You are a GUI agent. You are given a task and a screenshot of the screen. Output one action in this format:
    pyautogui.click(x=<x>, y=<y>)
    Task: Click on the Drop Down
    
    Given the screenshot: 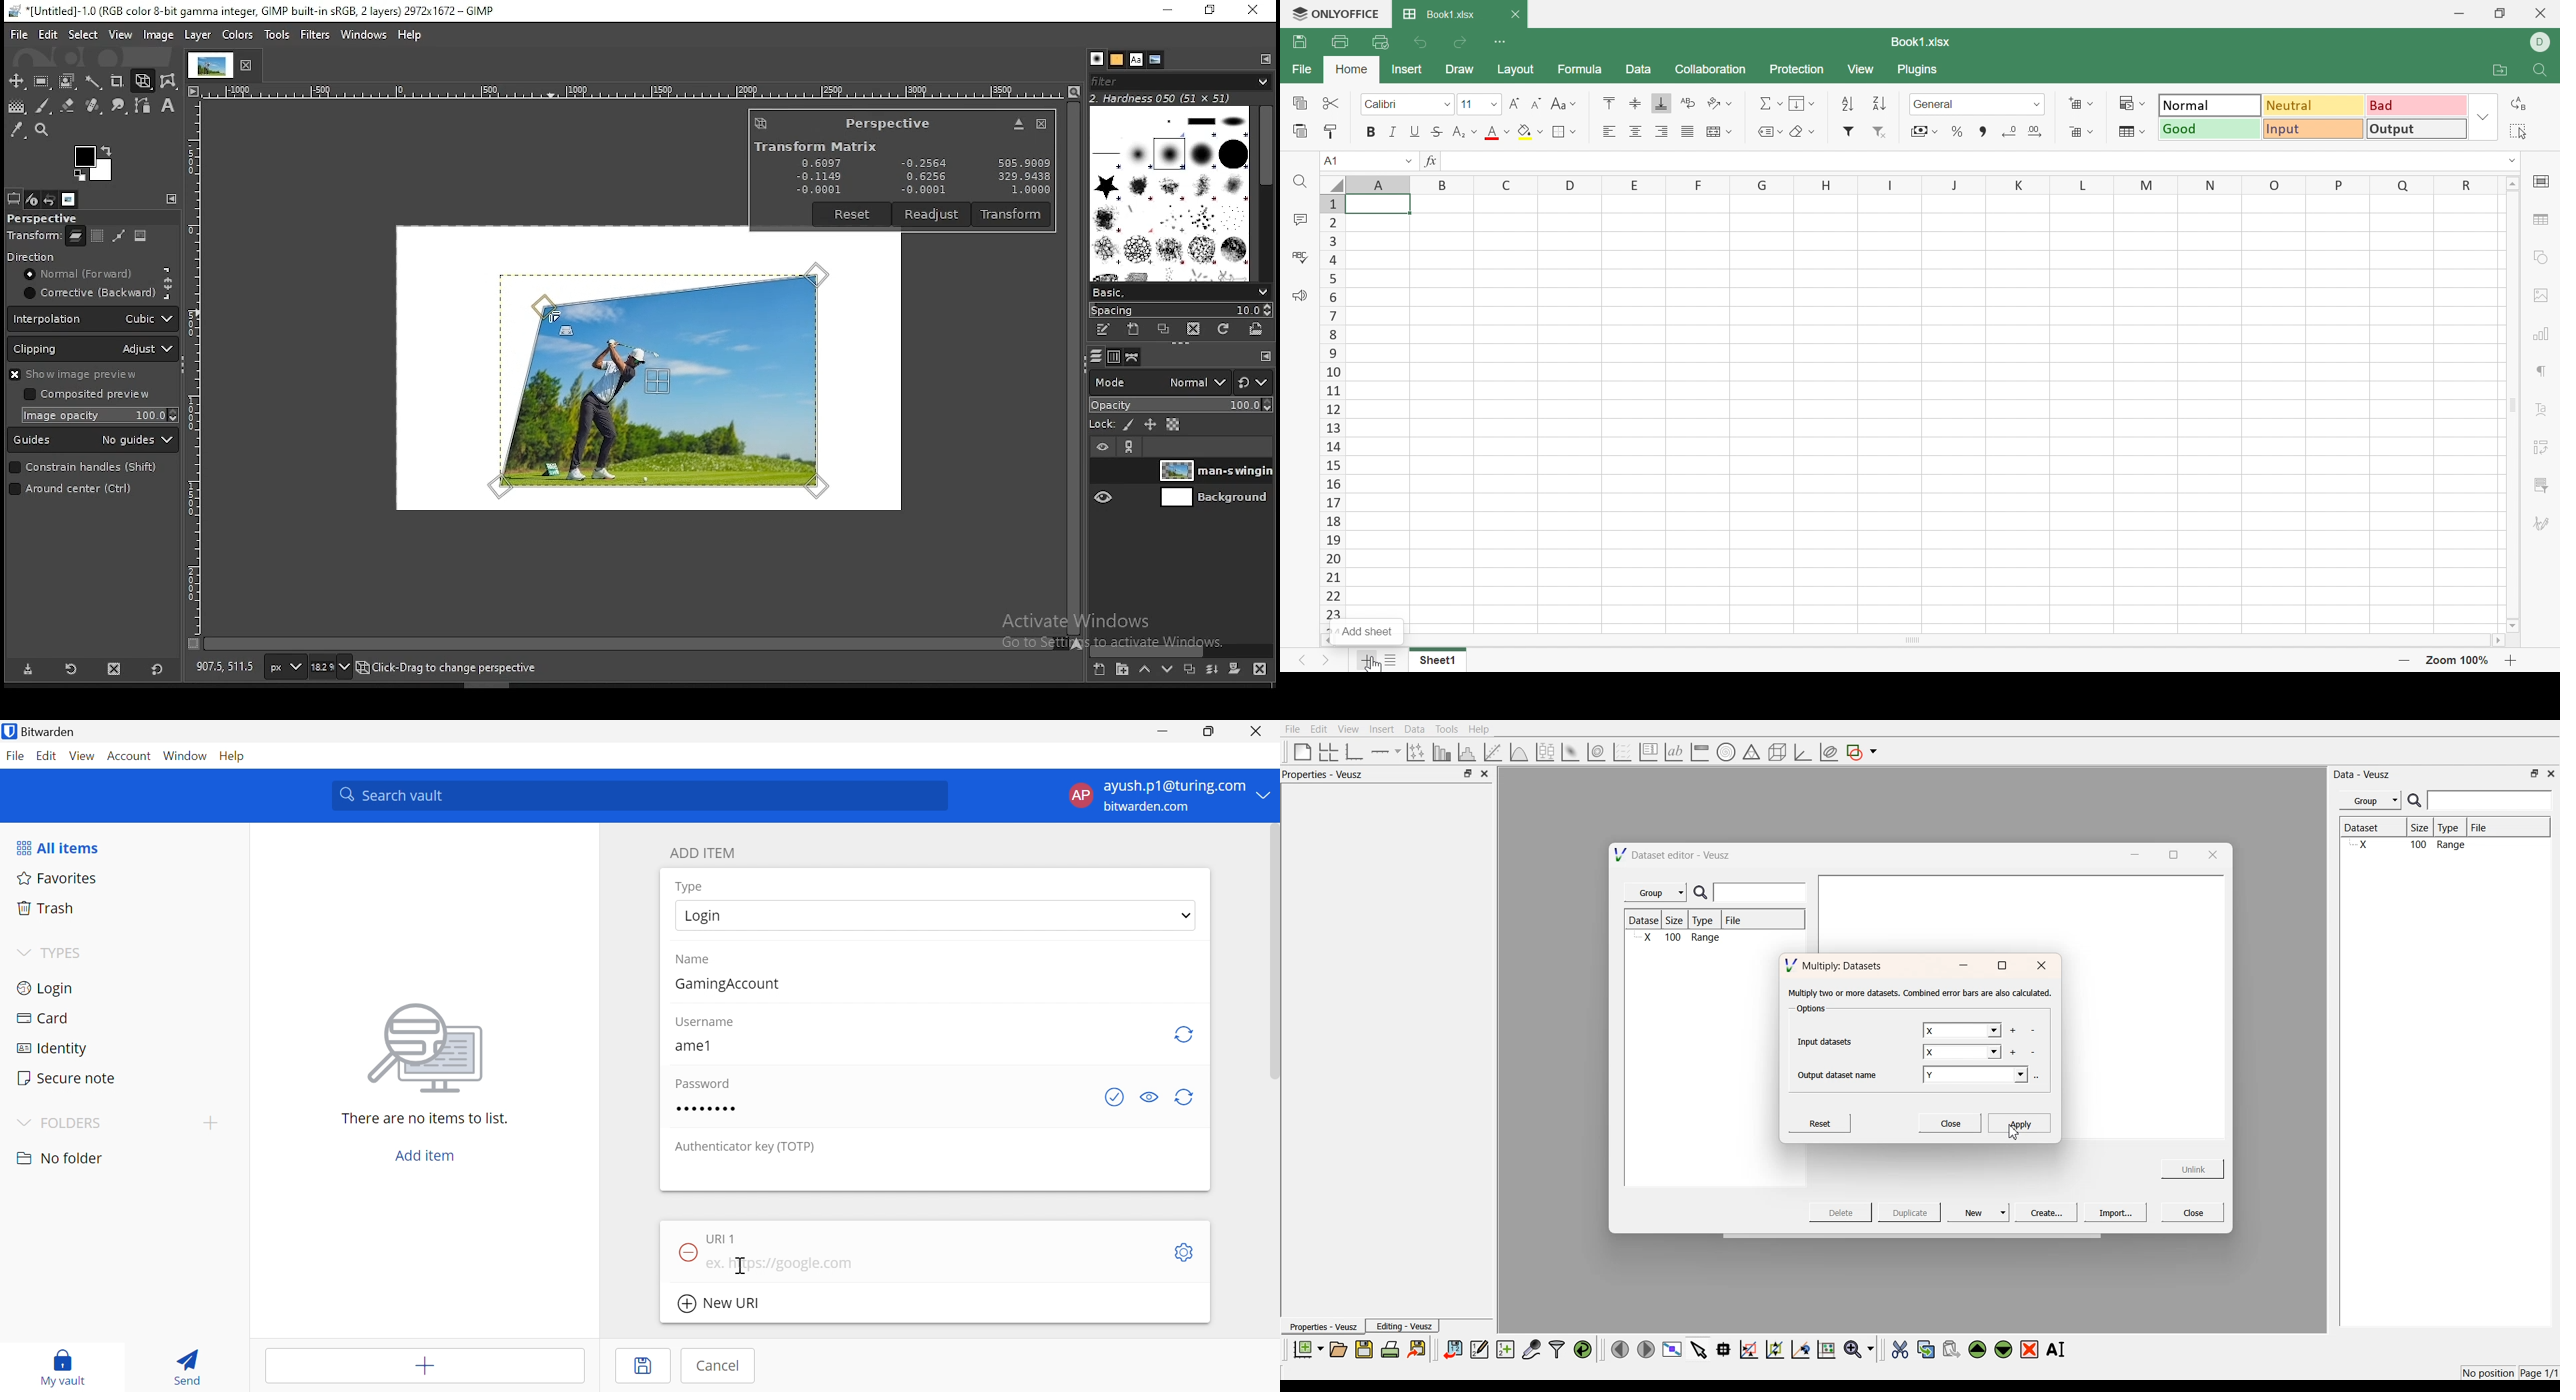 What is the action you would take?
    pyautogui.click(x=1474, y=133)
    